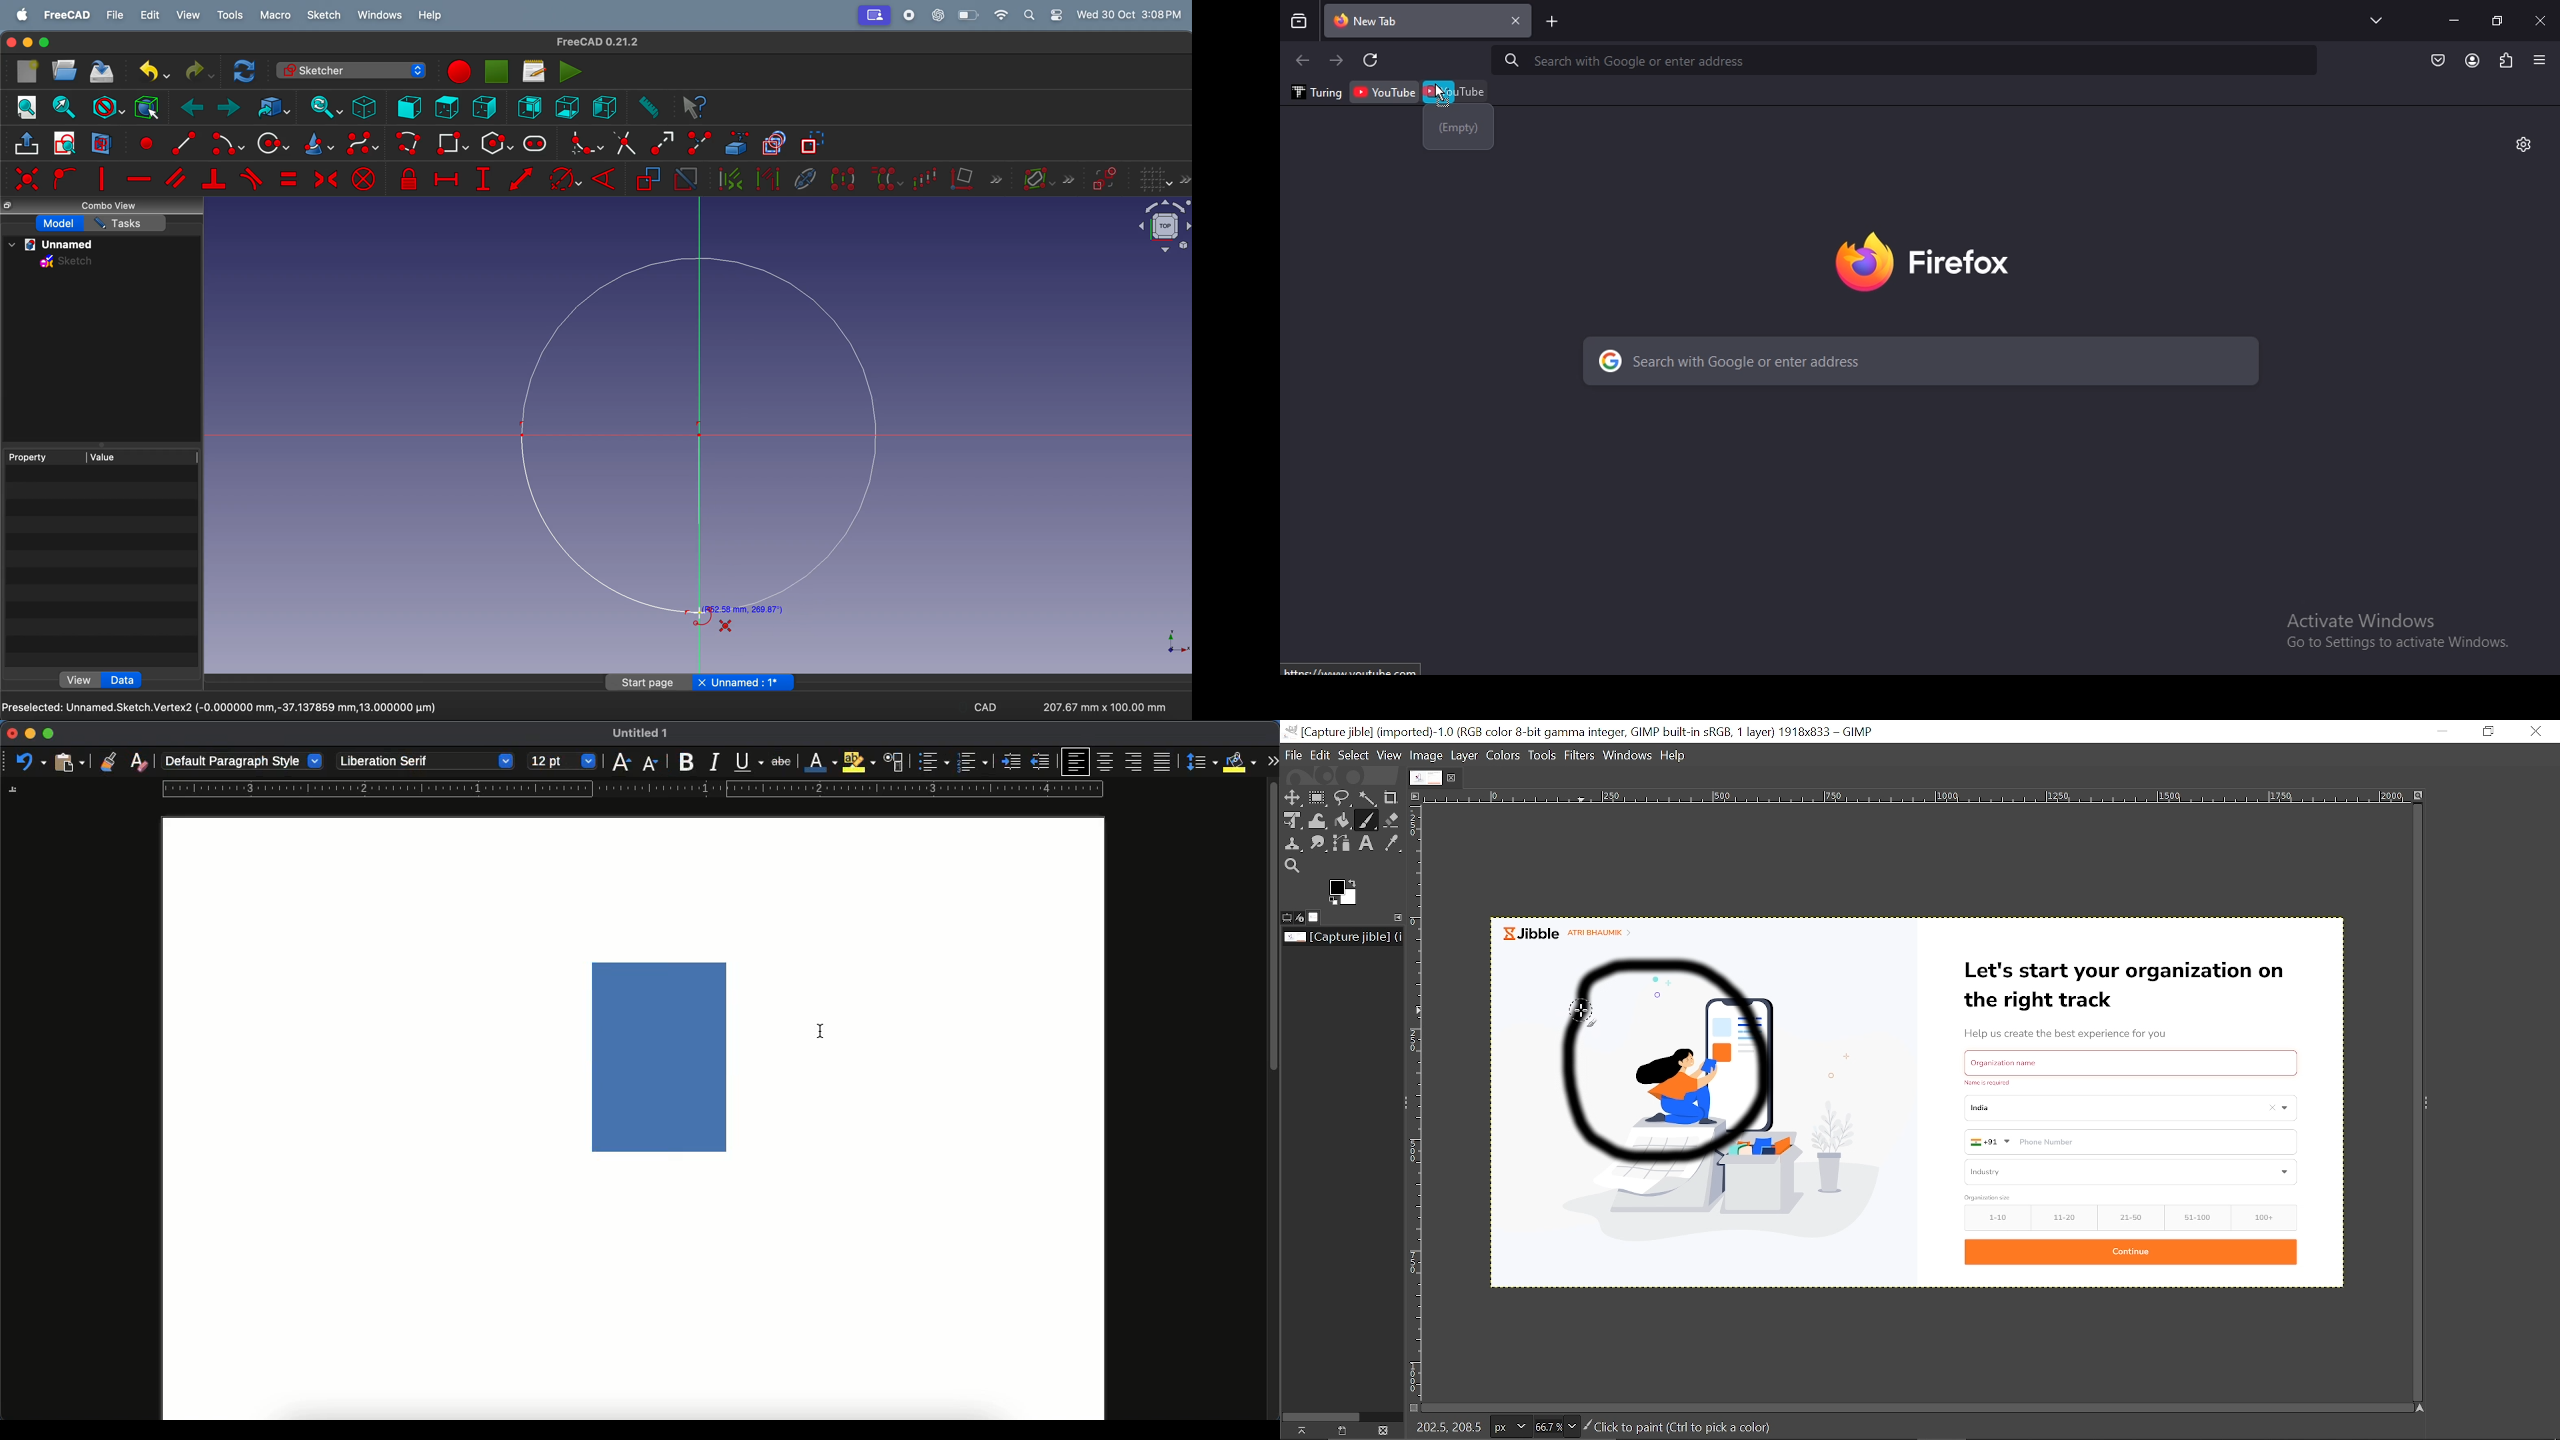  Describe the element at coordinates (1354, 756) in the screenshot. I see `Select` at that location.